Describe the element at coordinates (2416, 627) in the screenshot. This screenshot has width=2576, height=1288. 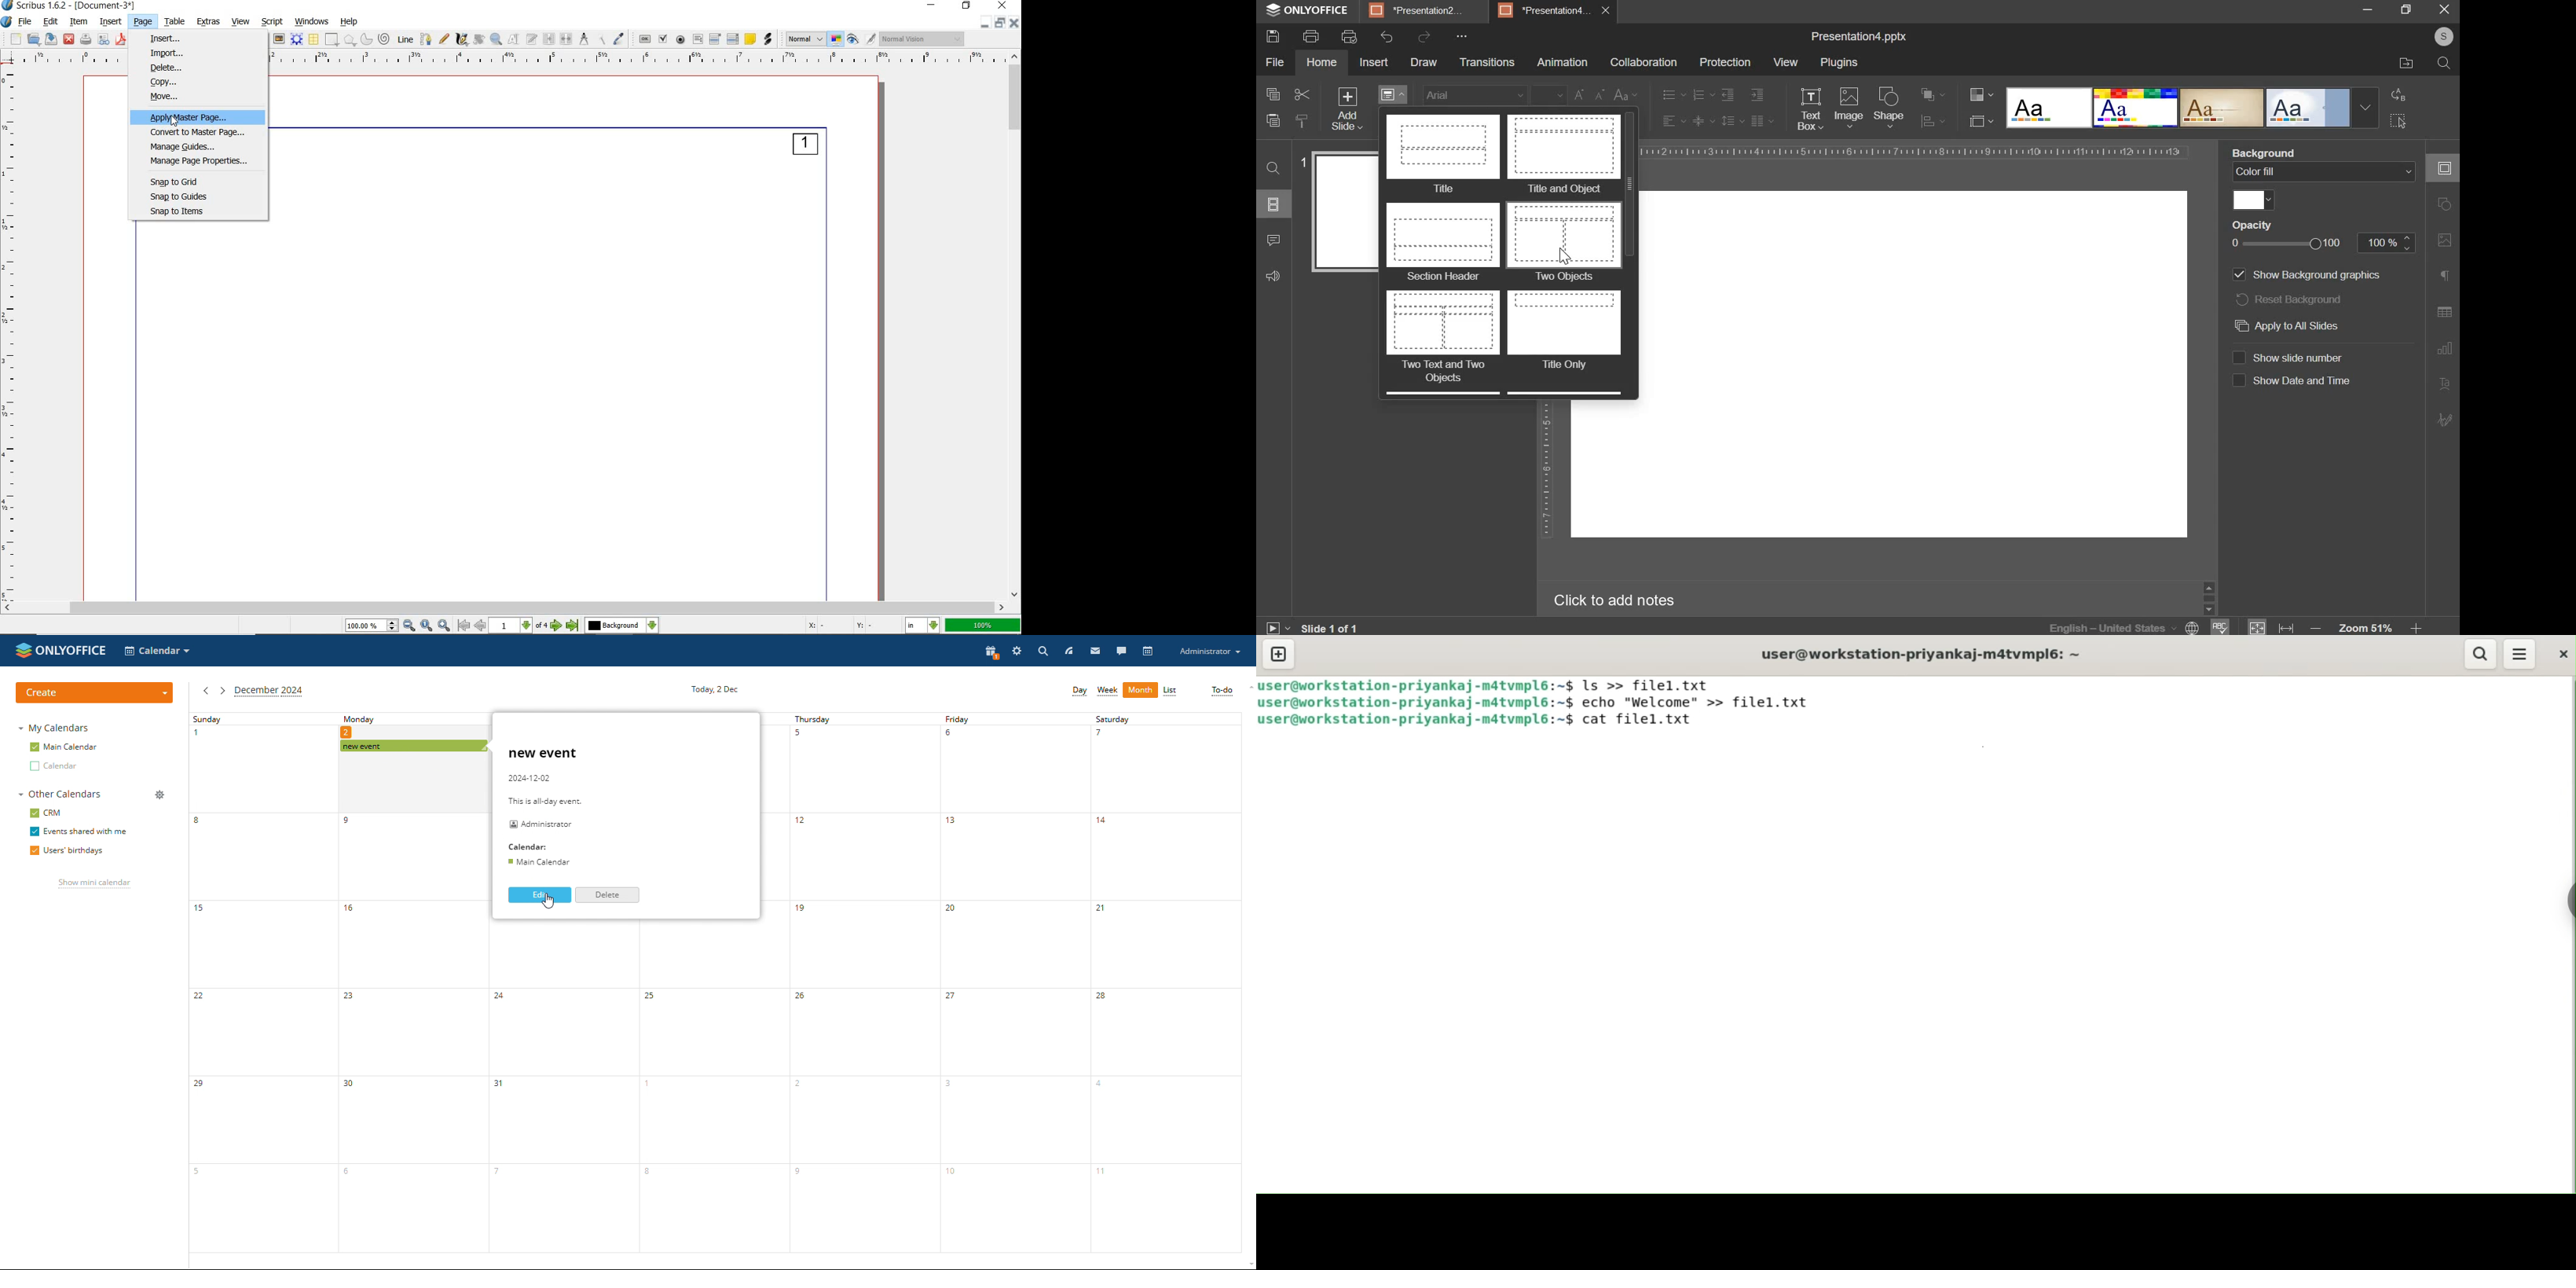
I see `increase zoom` at that location.